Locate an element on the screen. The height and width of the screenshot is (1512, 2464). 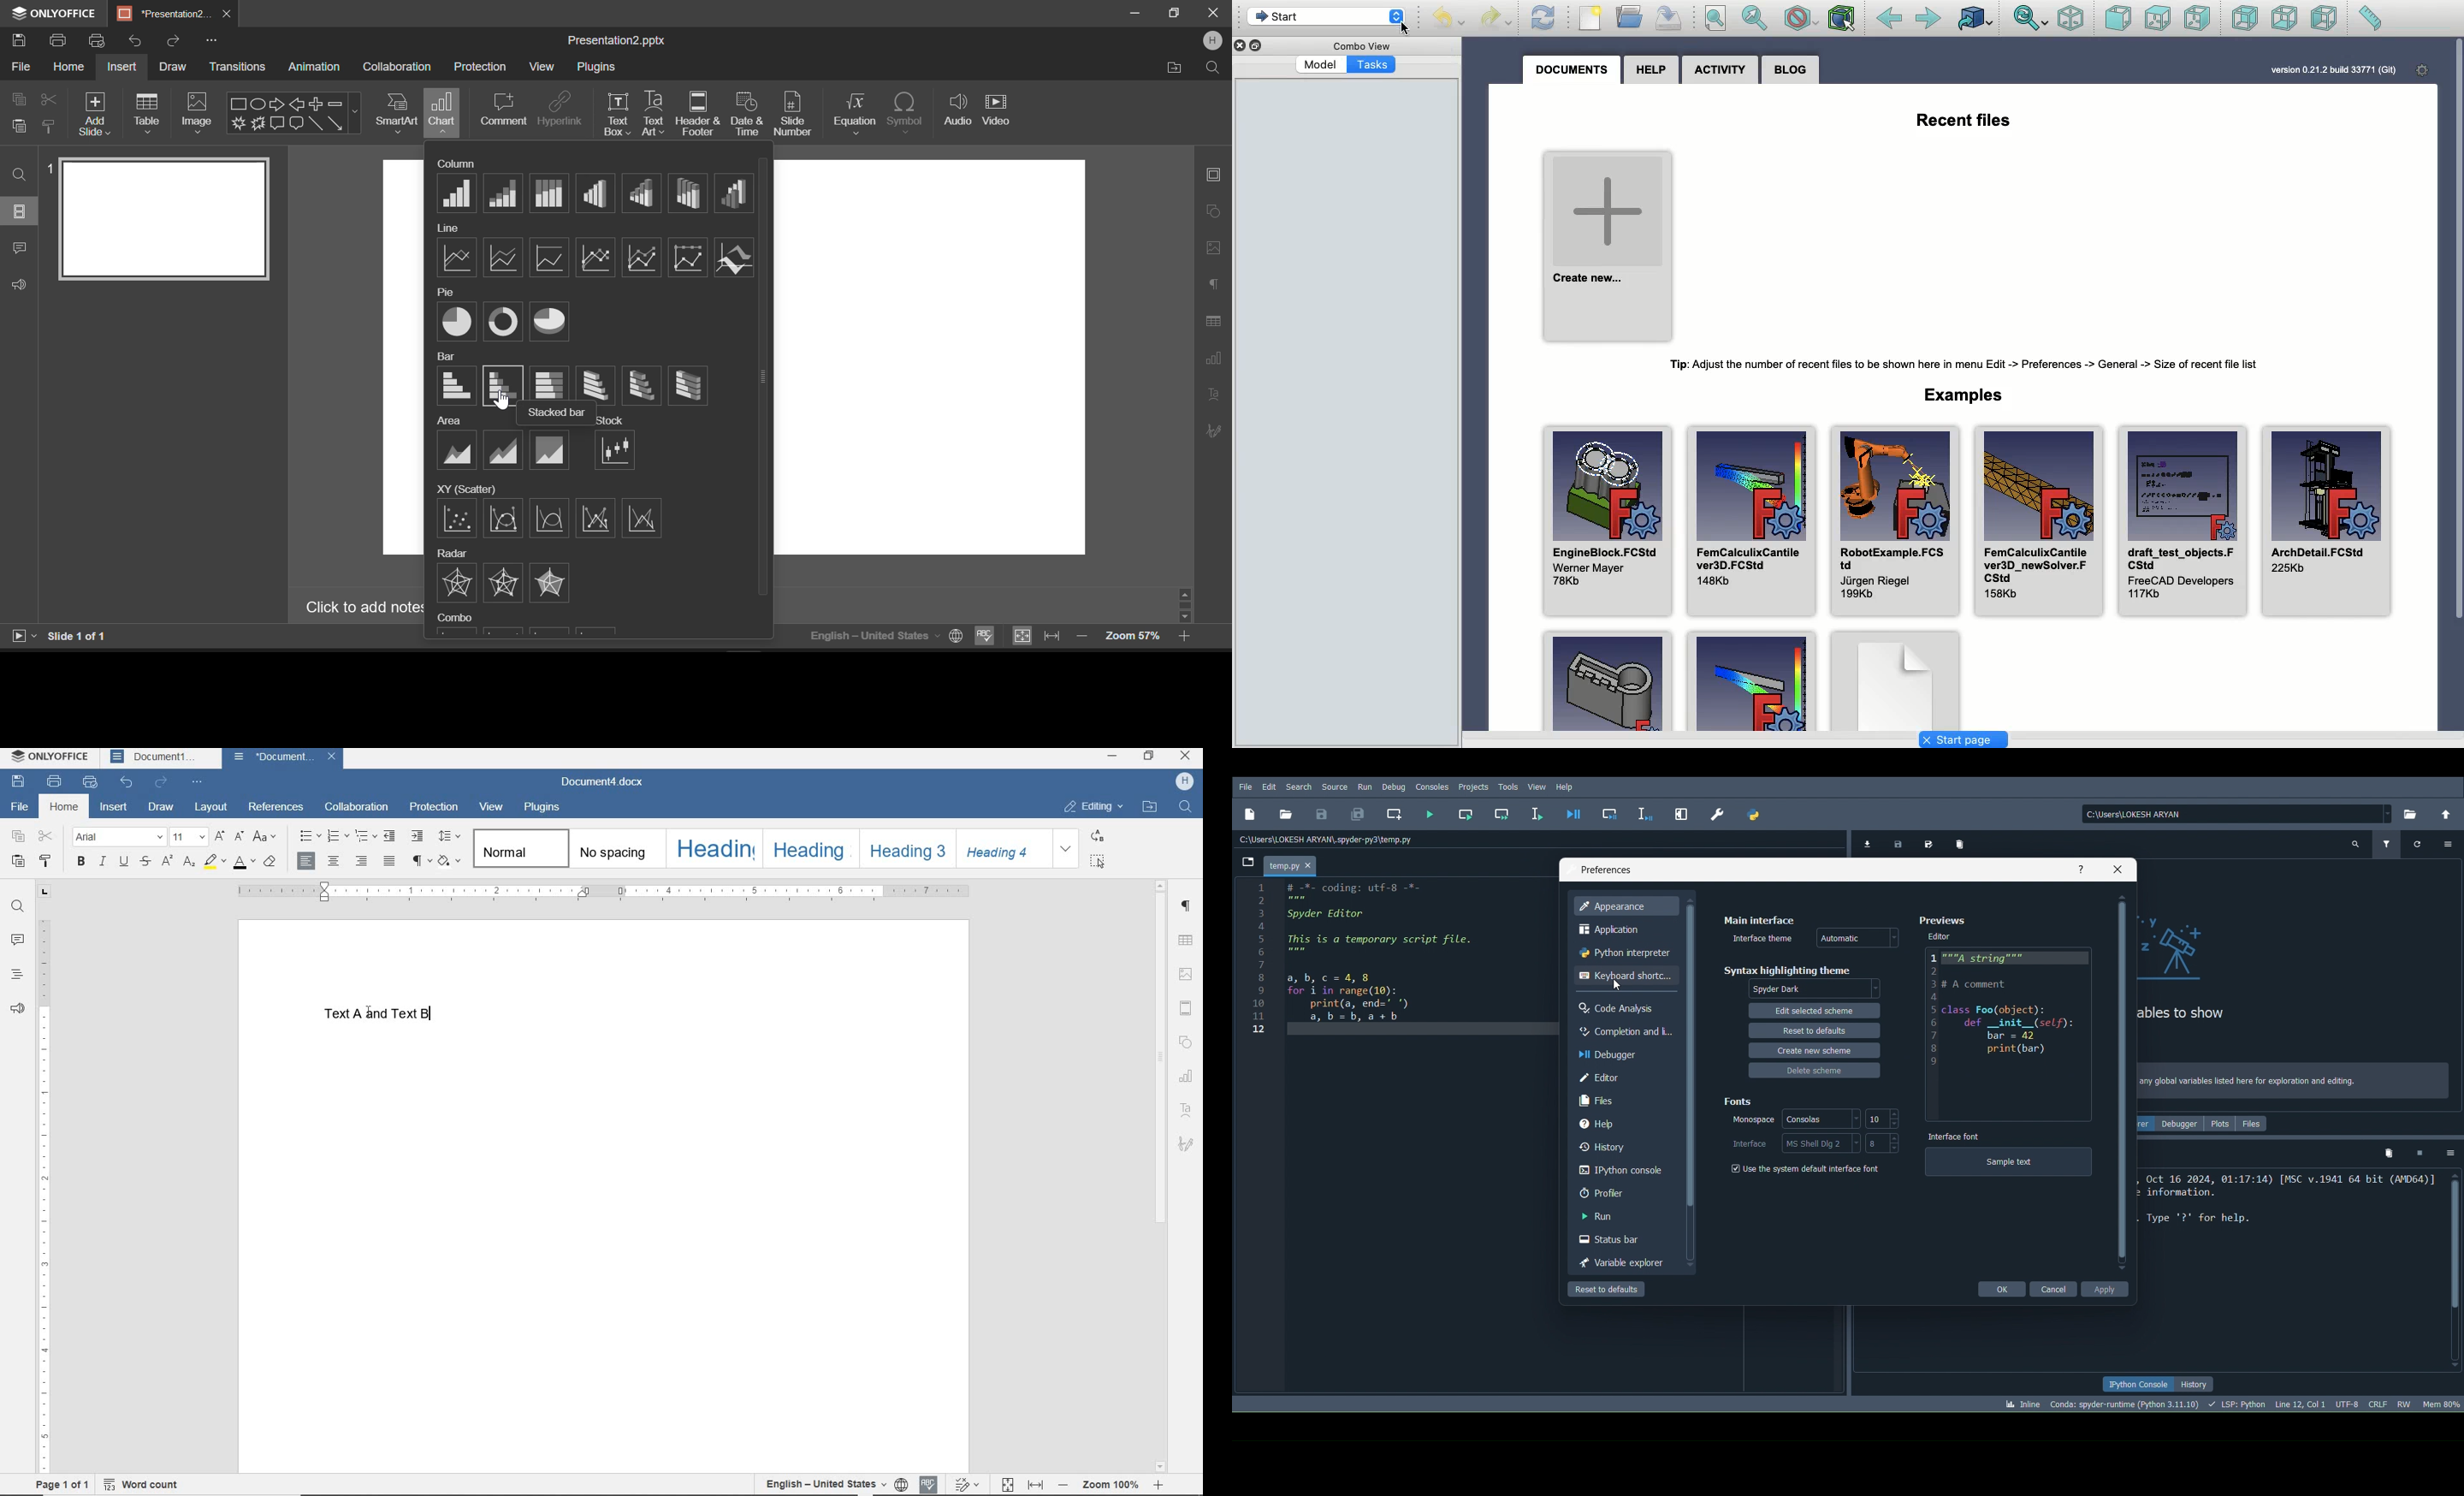
ALIGN LEFT is located at coordinates (307, 860).